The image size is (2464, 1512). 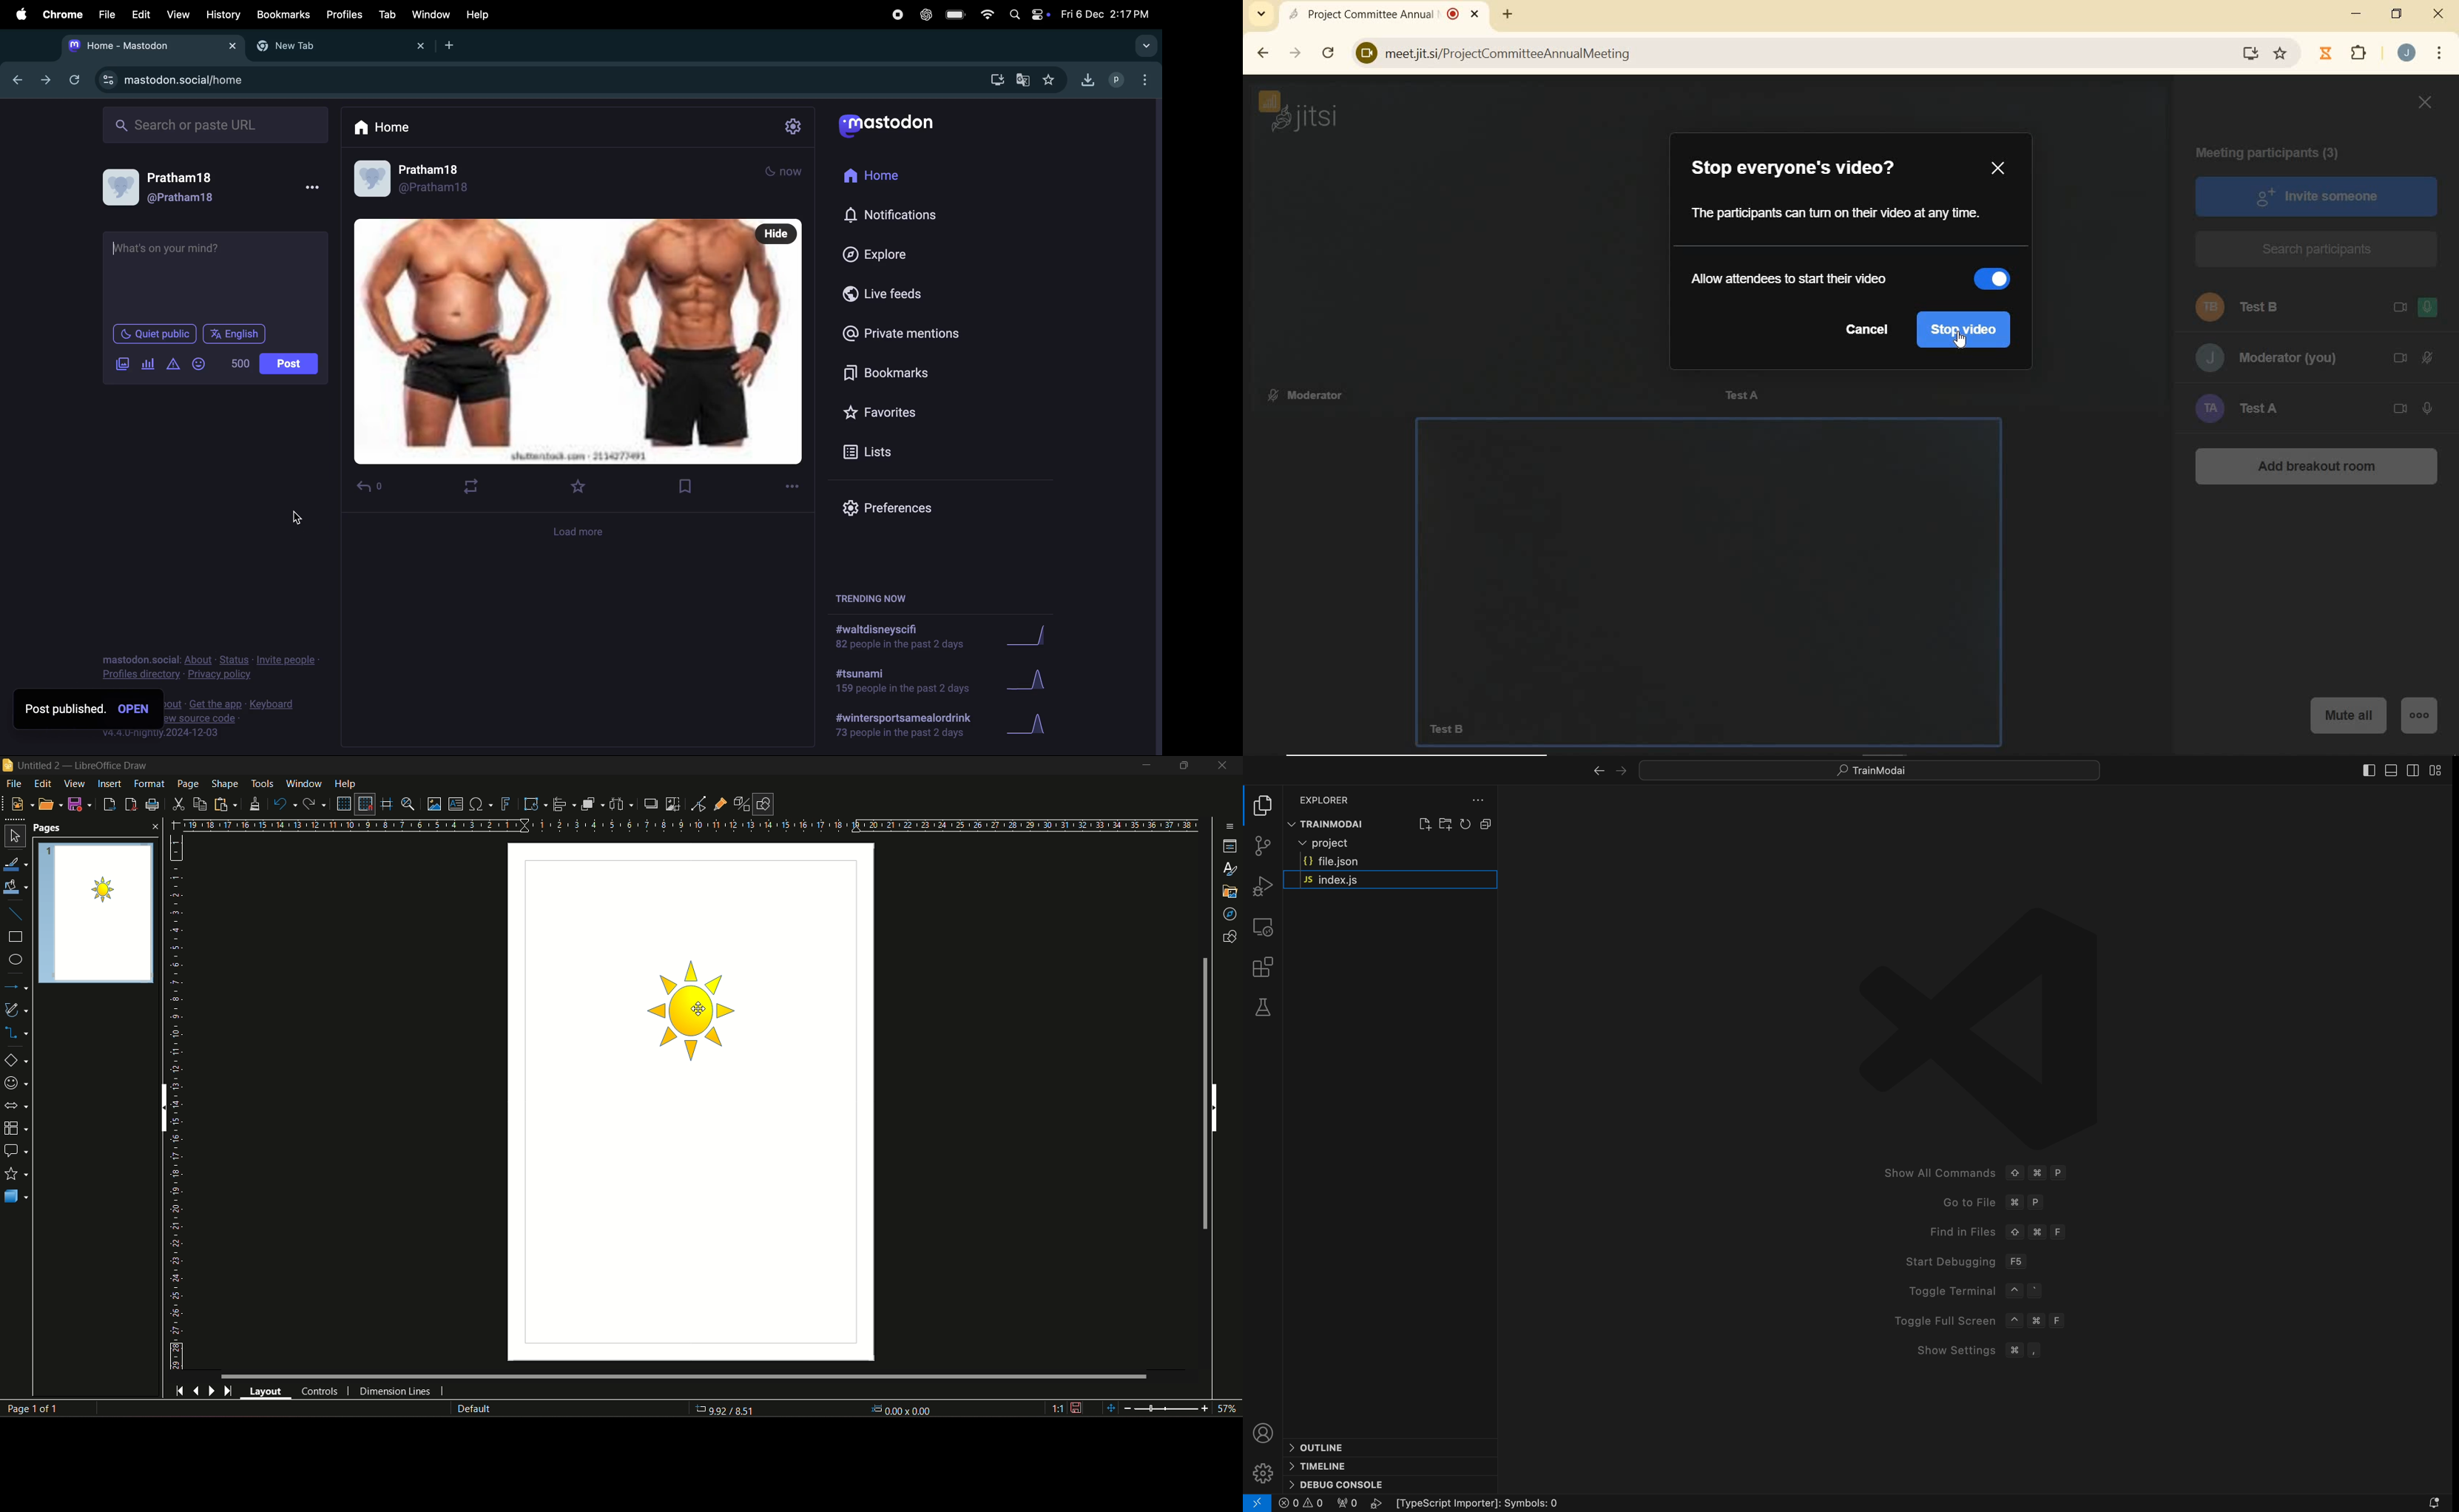 What do you see at coordinates (454, 45) in the screenshot?
I see `new tab` at bounding box center [454, 45].